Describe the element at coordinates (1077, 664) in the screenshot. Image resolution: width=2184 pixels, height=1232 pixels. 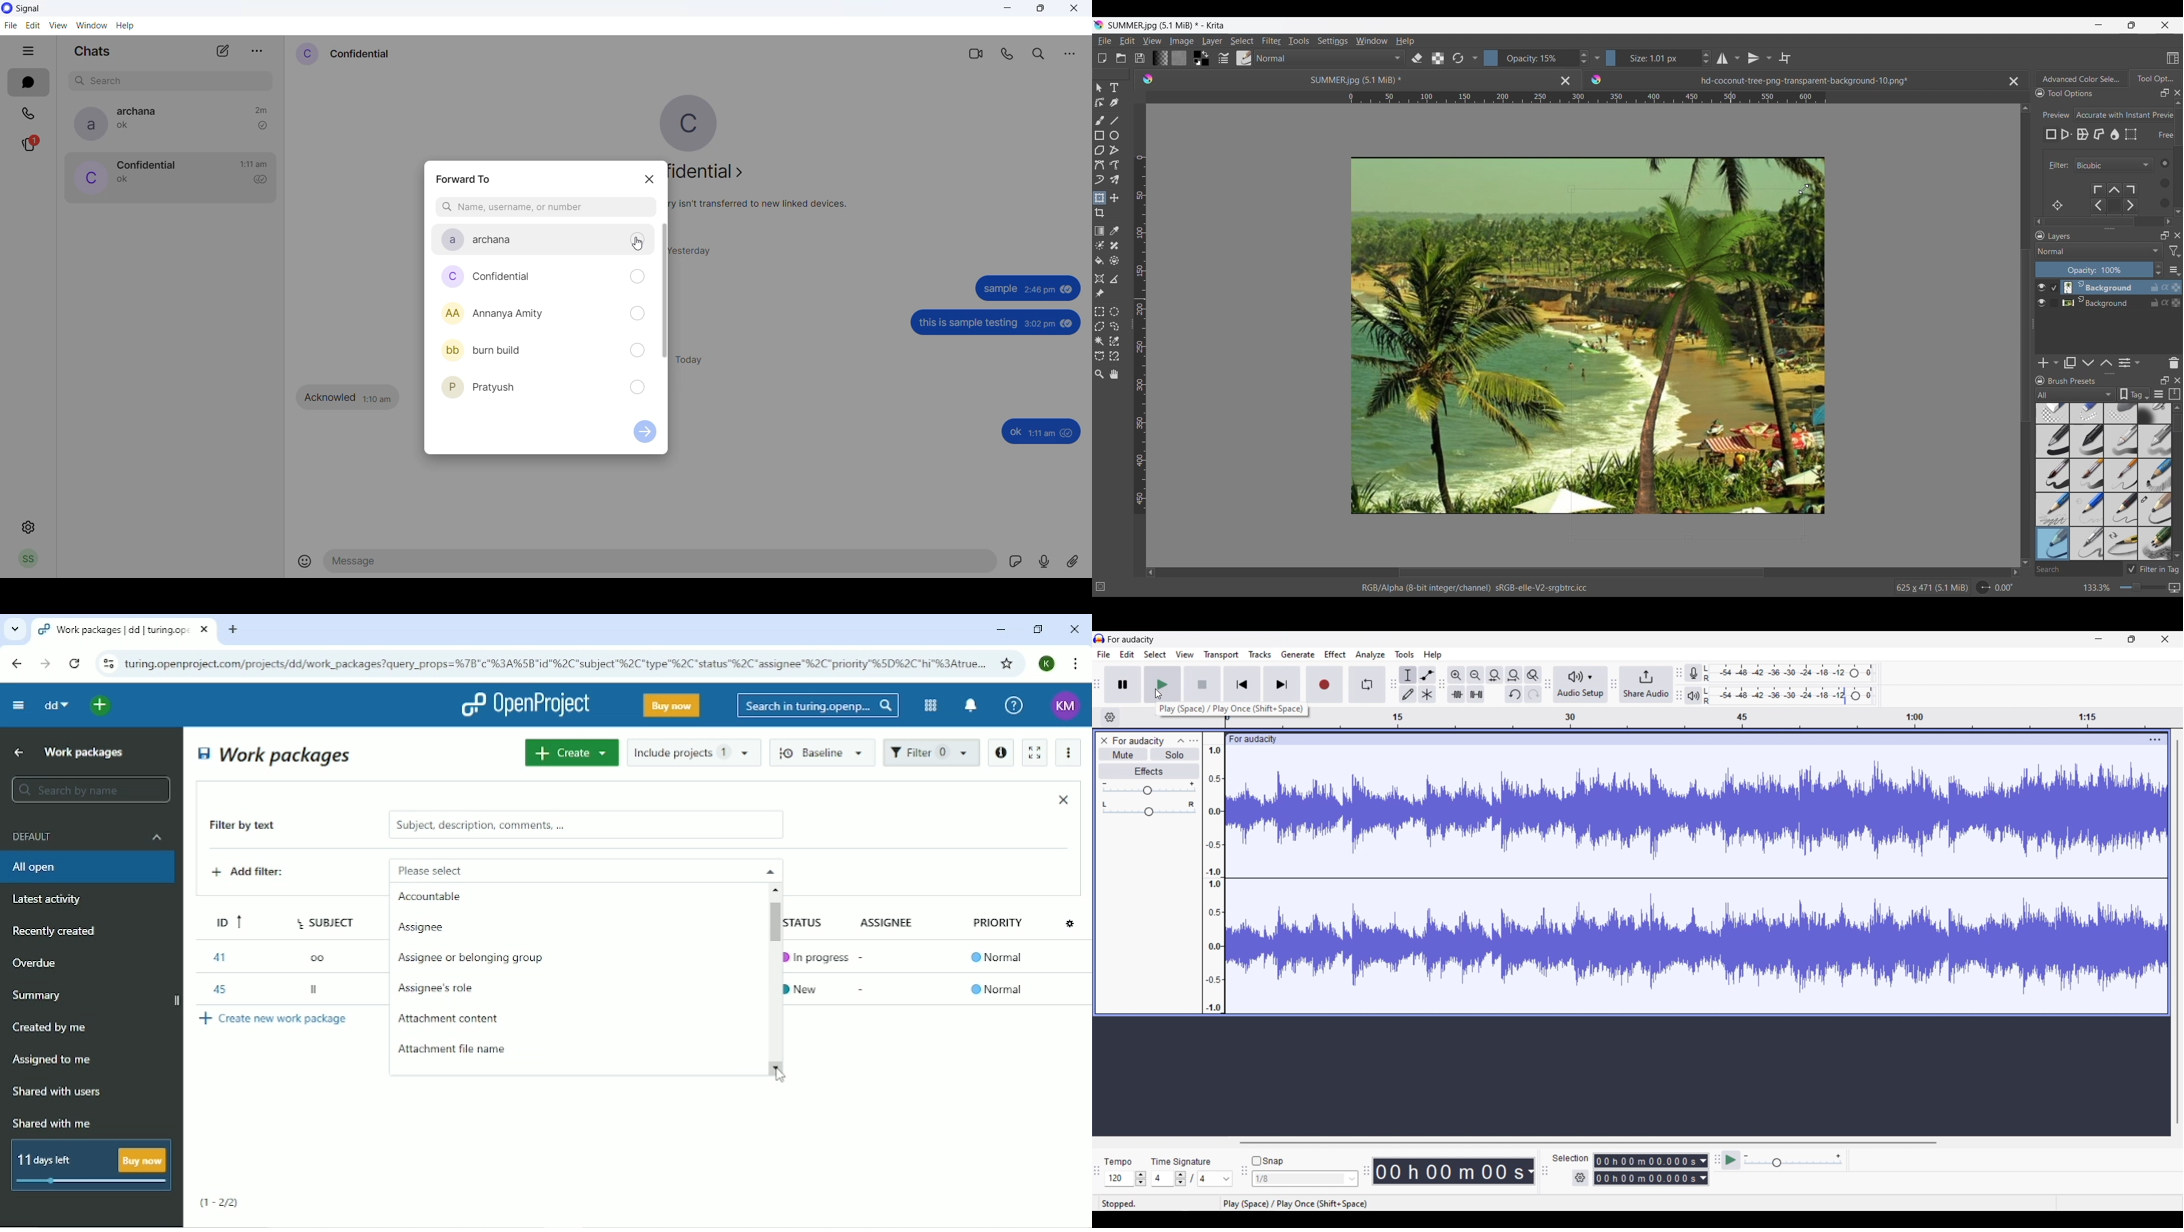
I see `Customize and control google chrome` at that location.